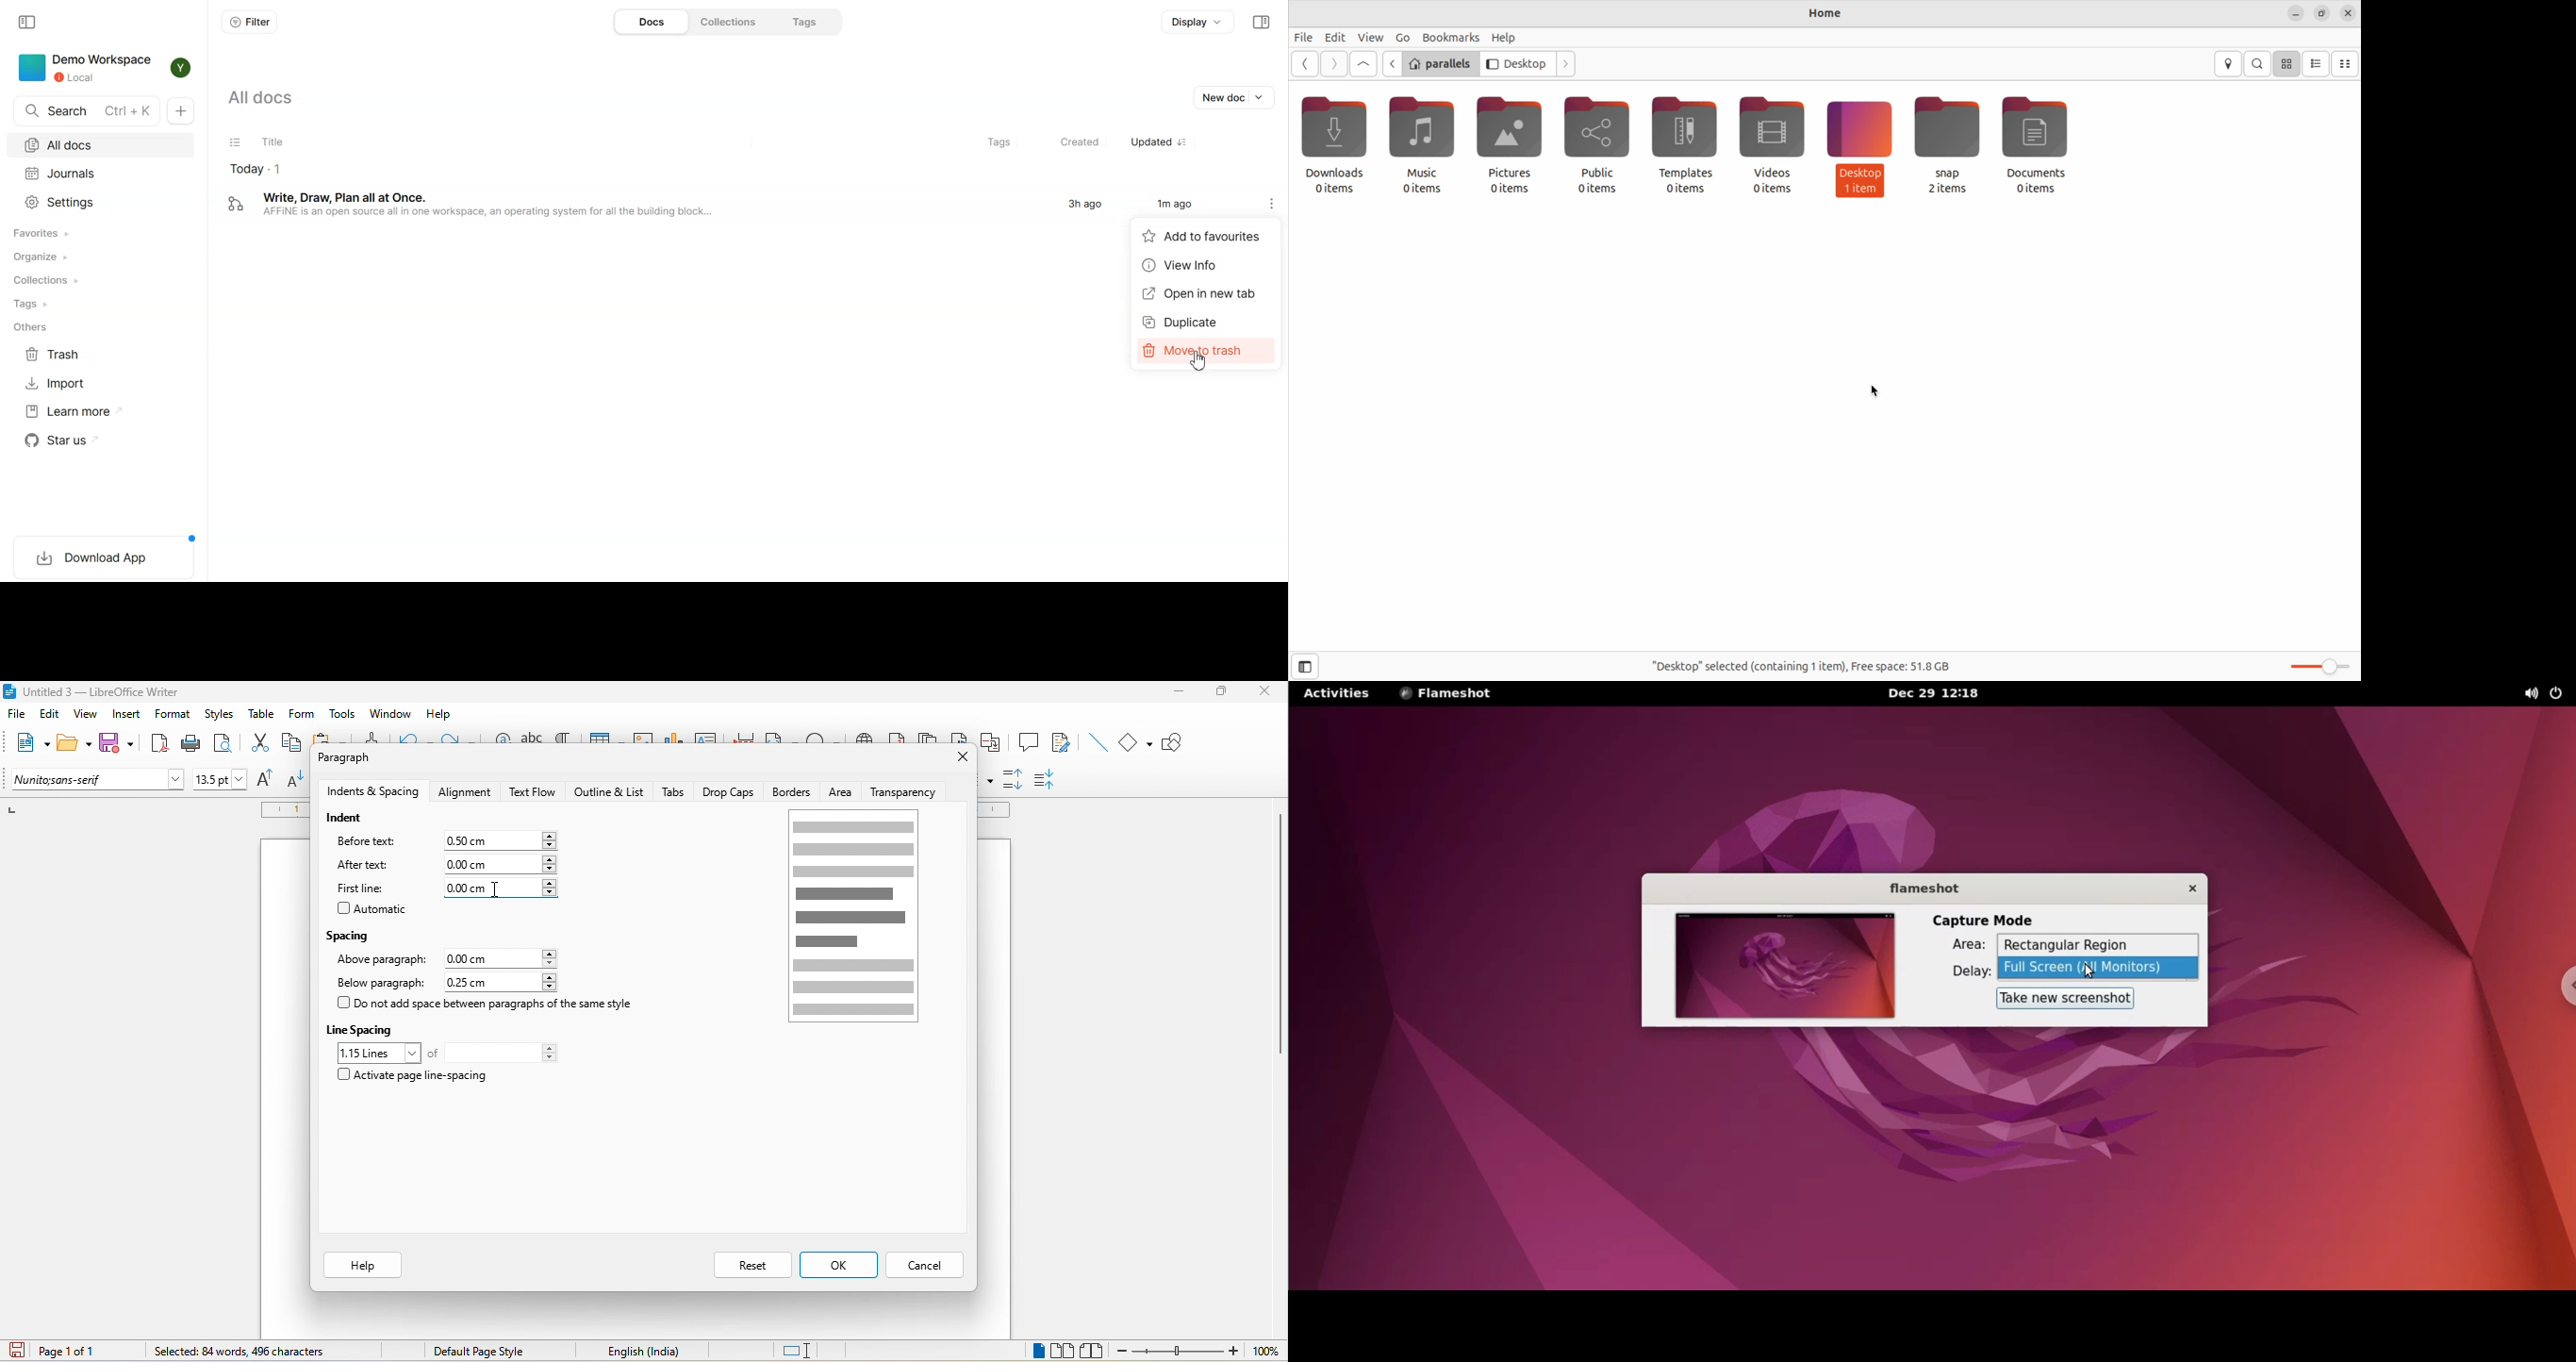 This screenshot has width=2576, height=1372. Describe the element at coordinates (433, 1053) in the screenshot. I see `of` at that location.